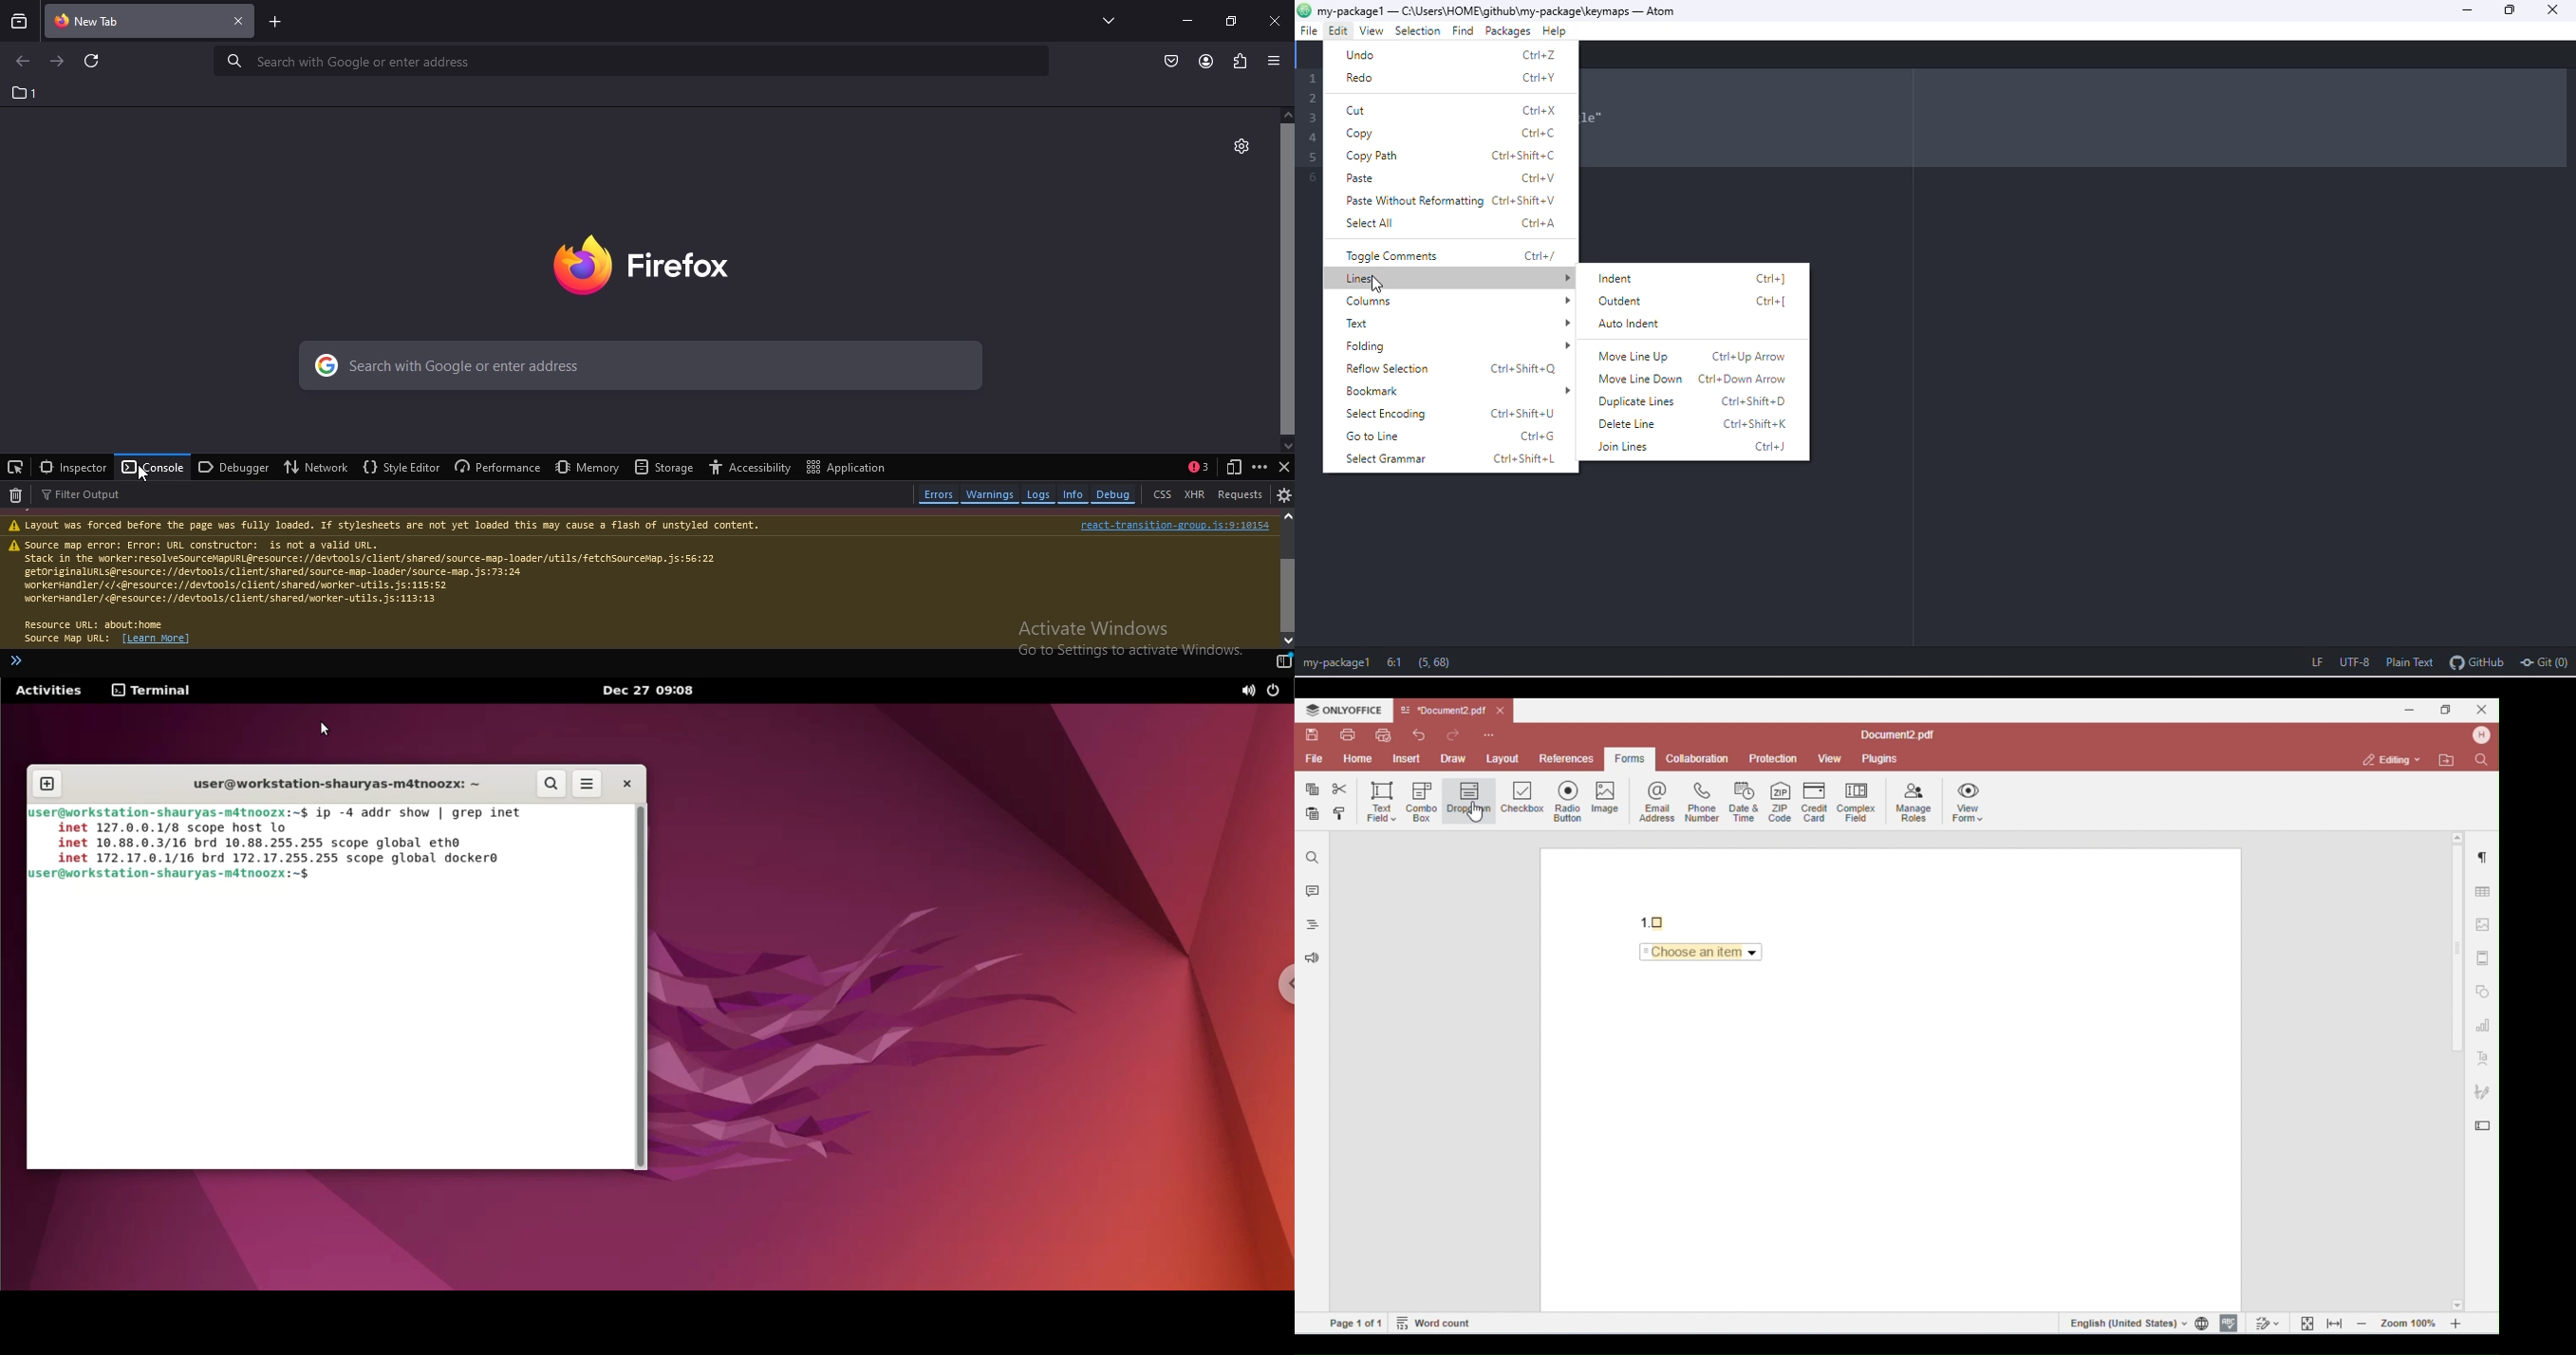 This screenshot has height=1372, width=2576. Describe the element at coordinates (96, 63) in the screenshot. I see `reload this page` at that location.